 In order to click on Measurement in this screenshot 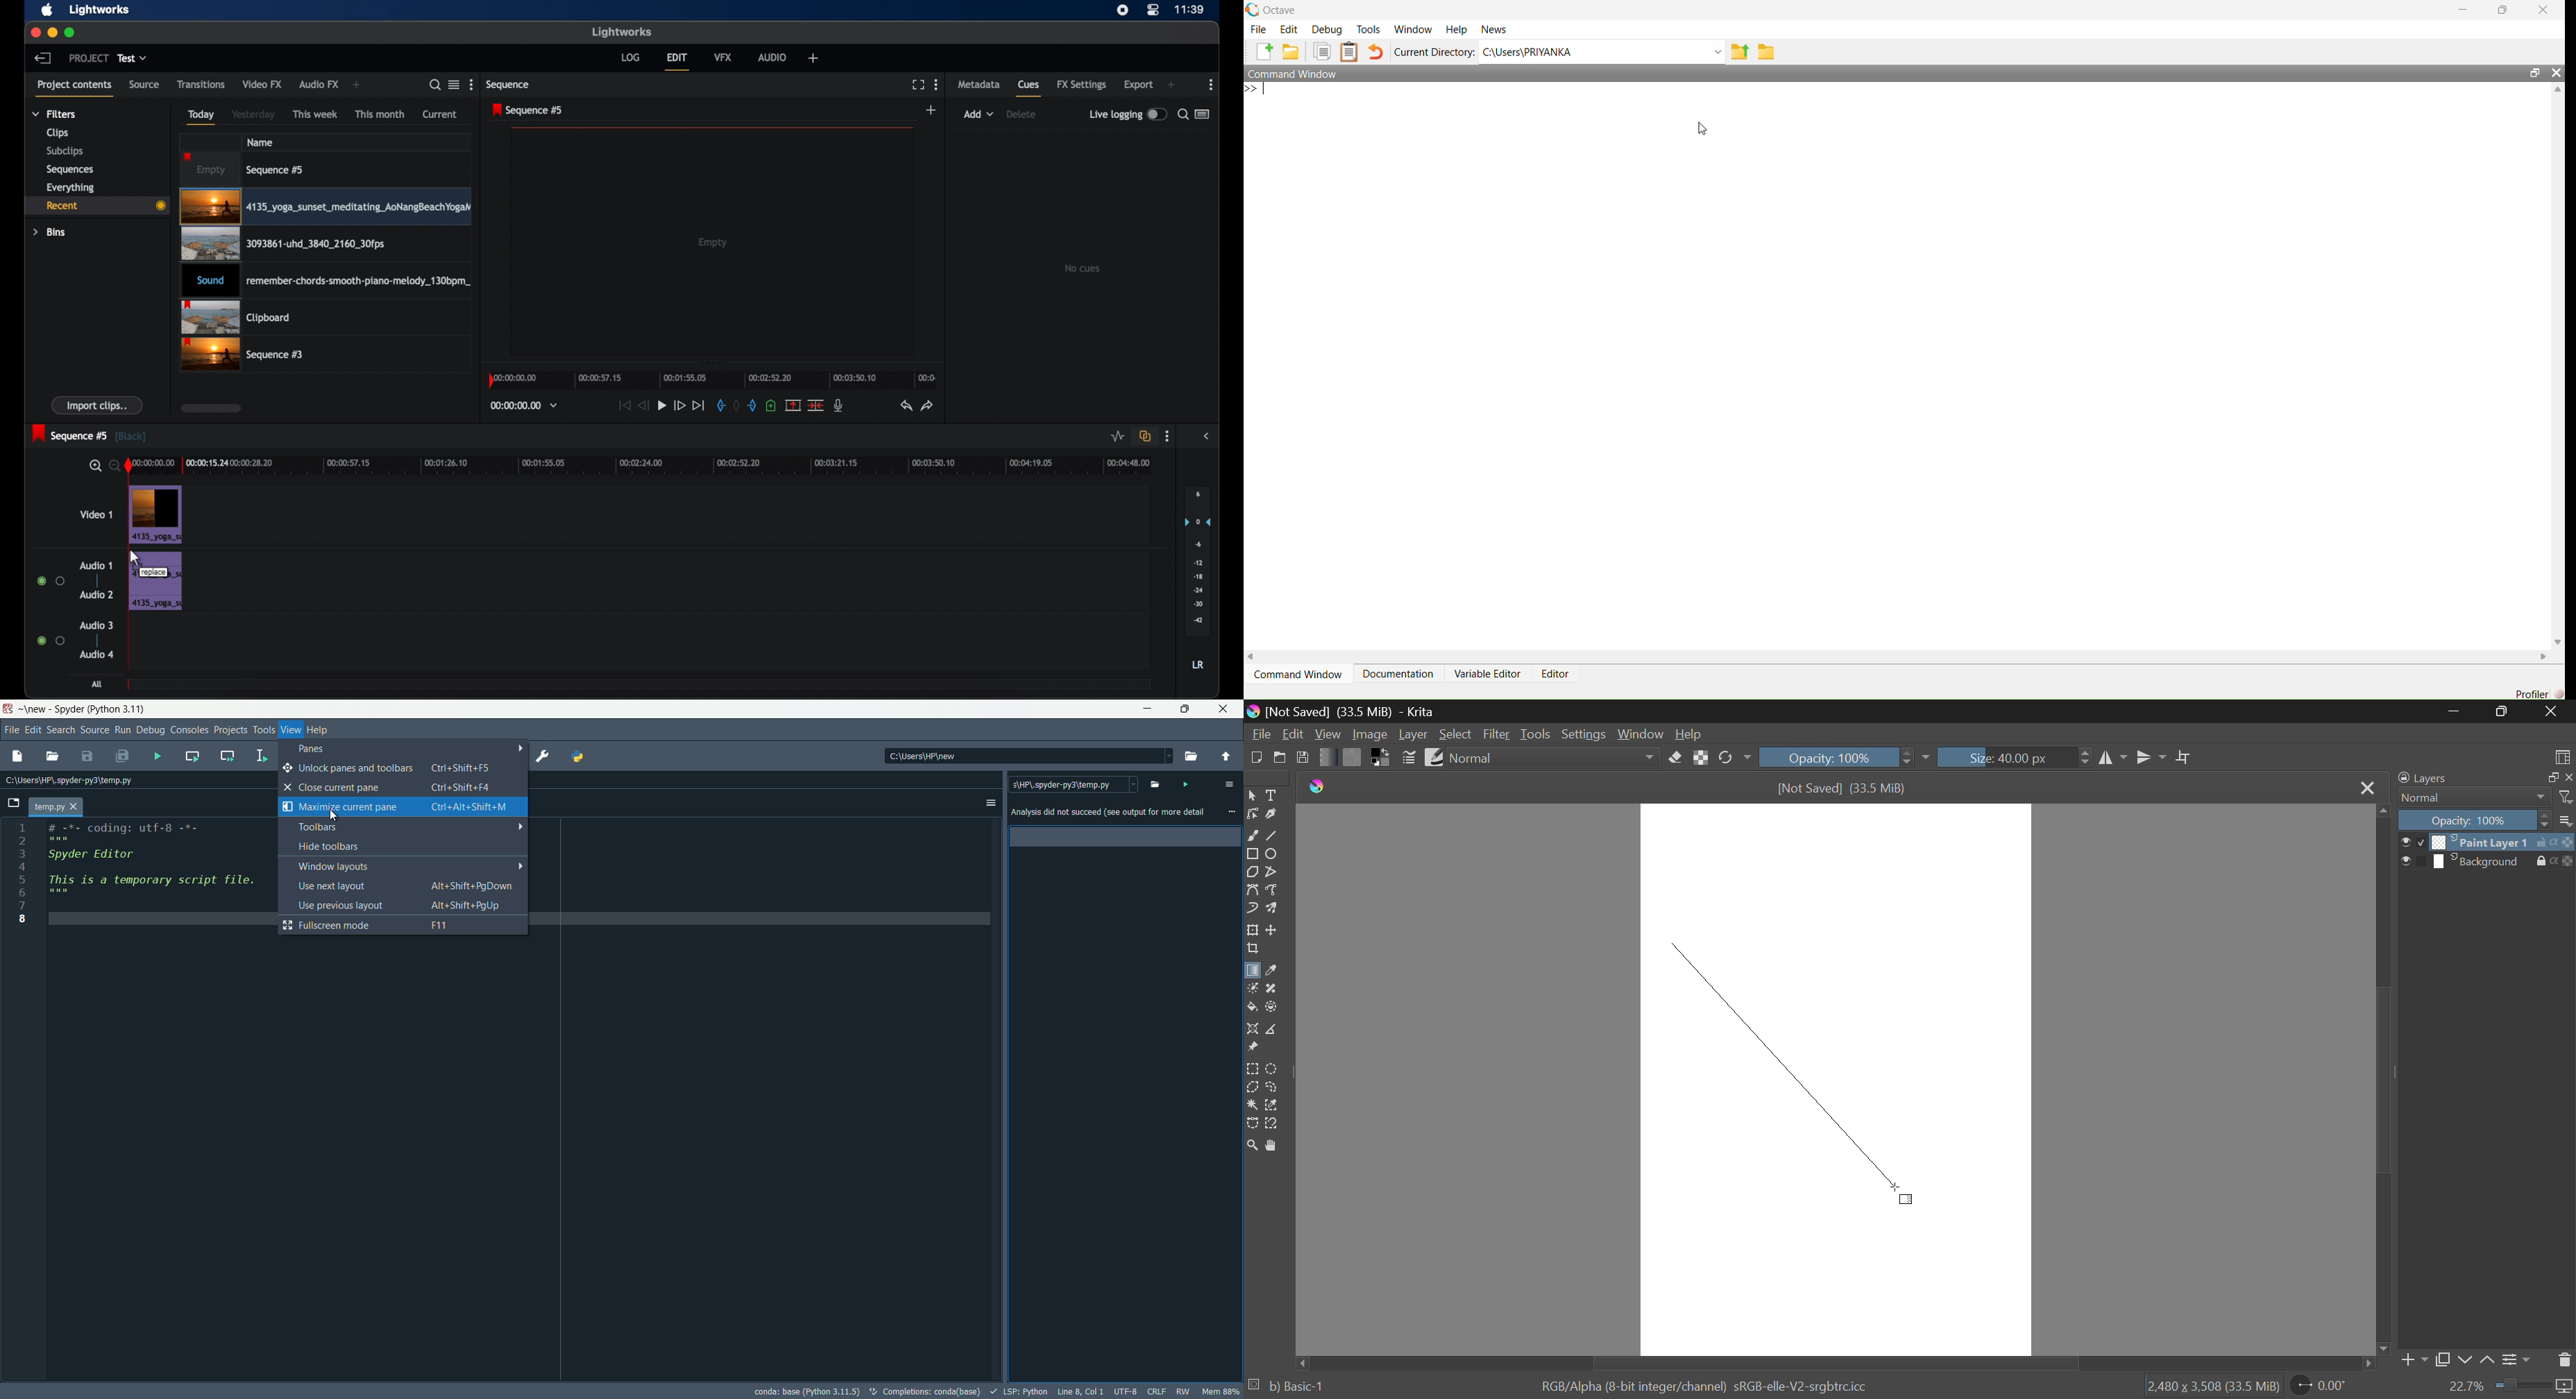, I will do `click(1272, 1030)`.